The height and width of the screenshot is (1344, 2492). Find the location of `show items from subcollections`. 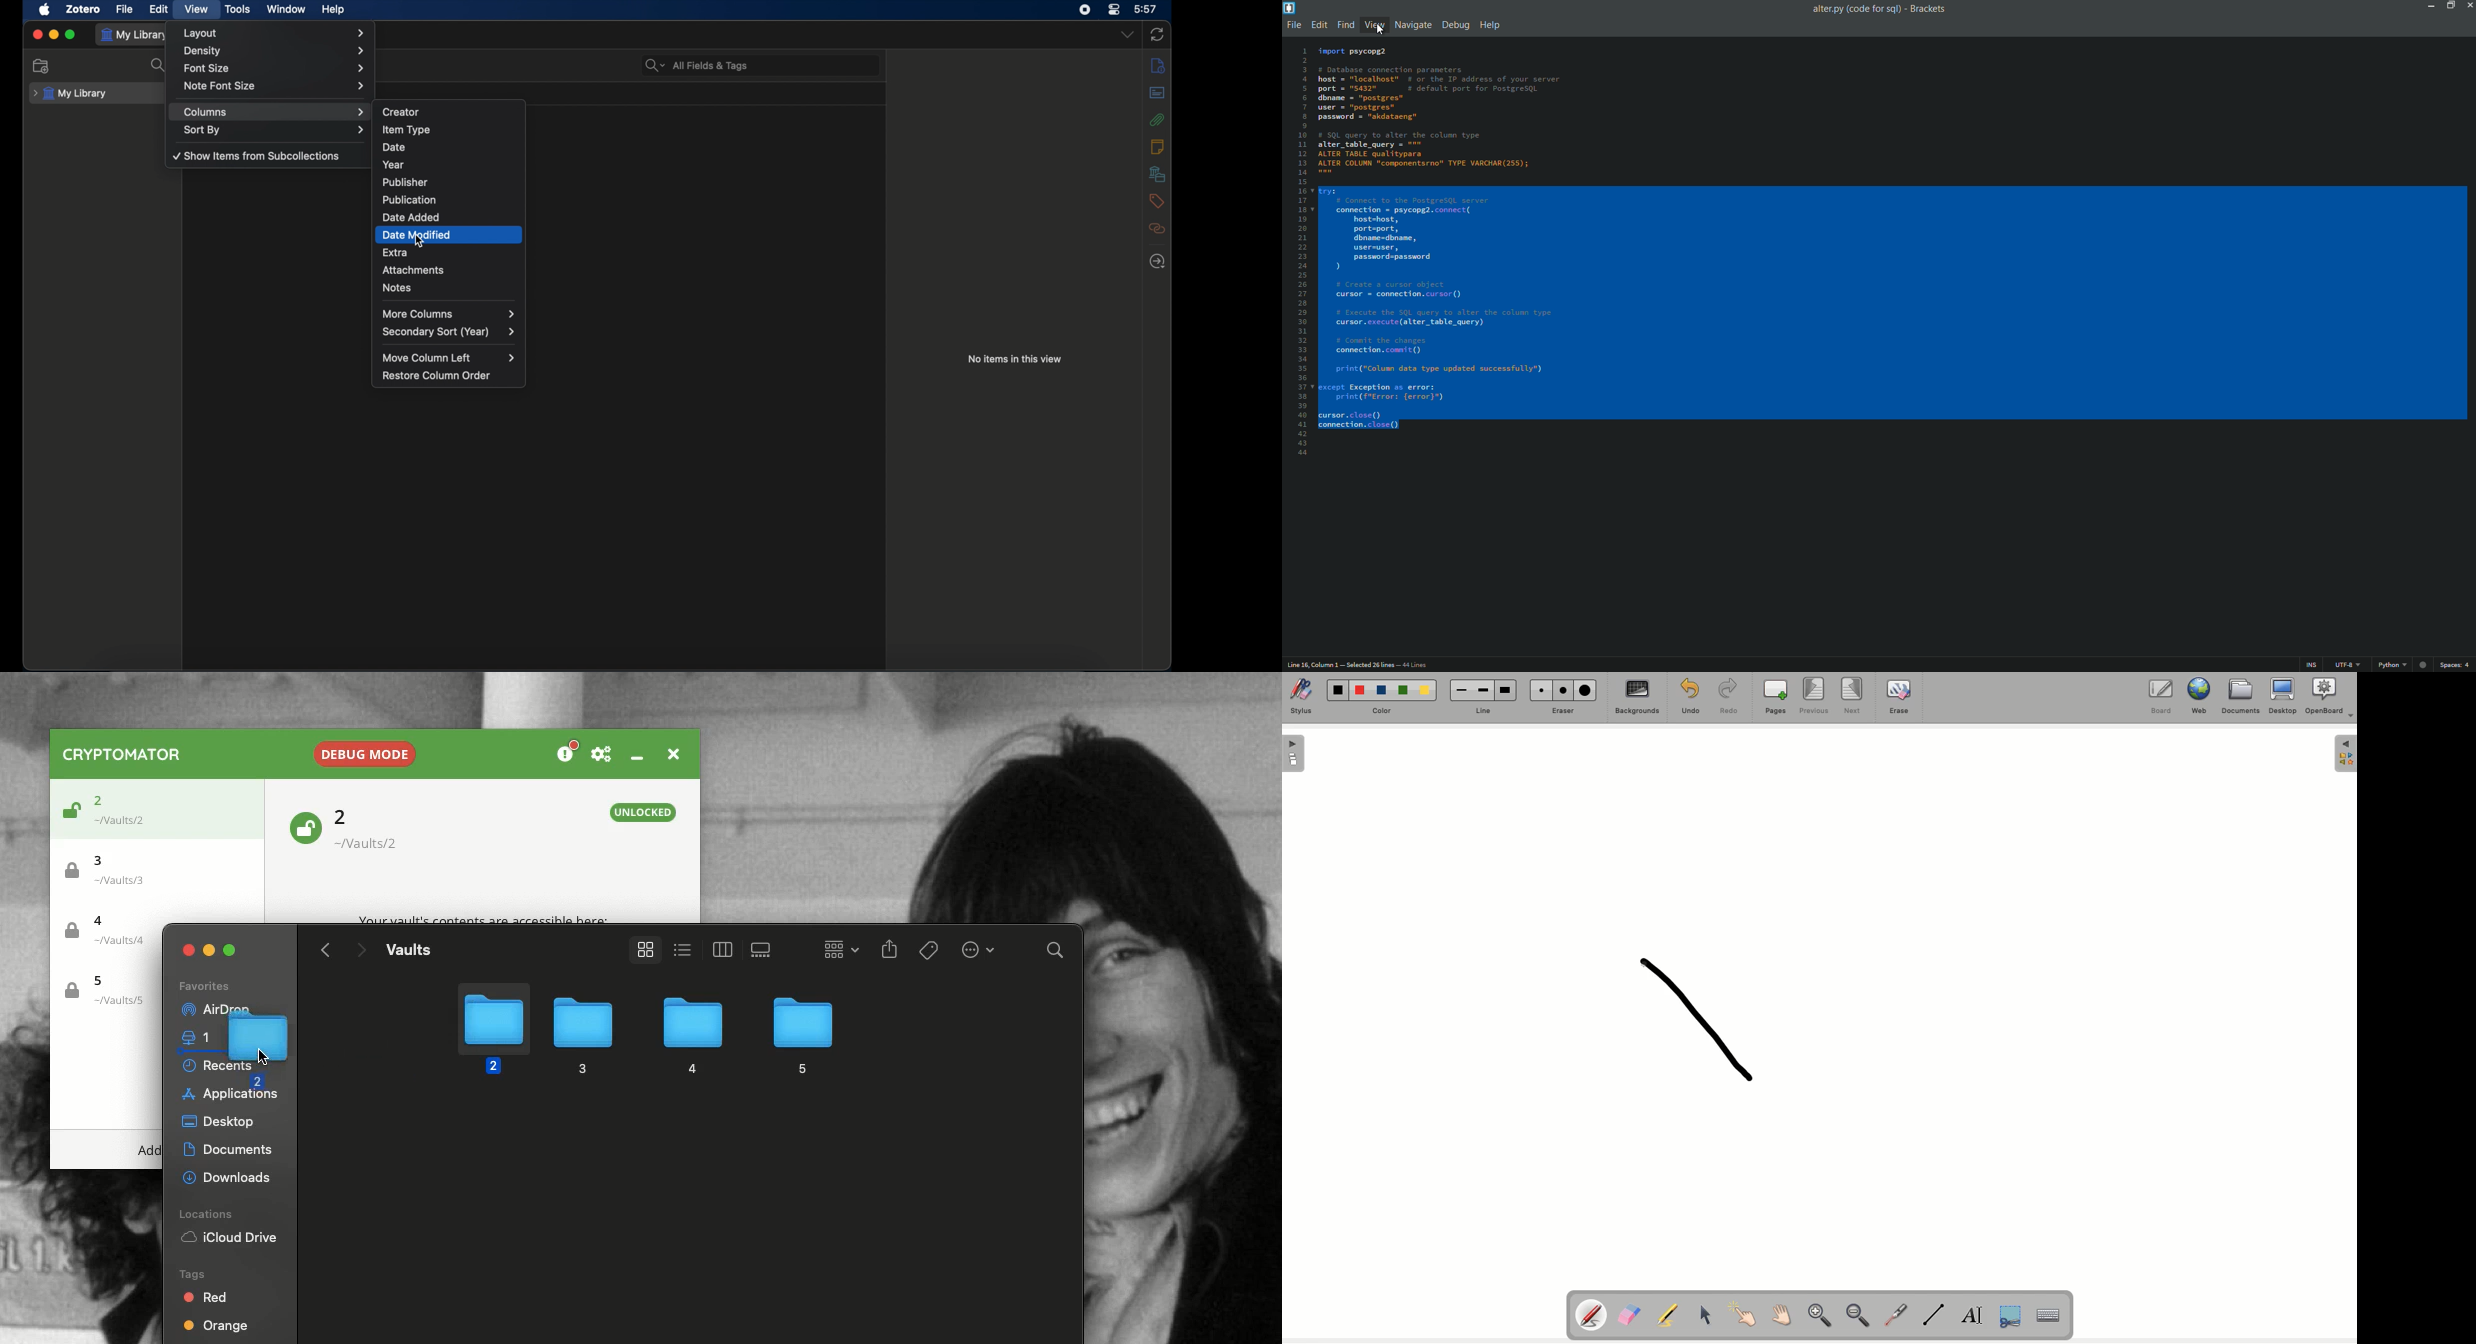

show items from subcollections is located at coordinates (256, 157).